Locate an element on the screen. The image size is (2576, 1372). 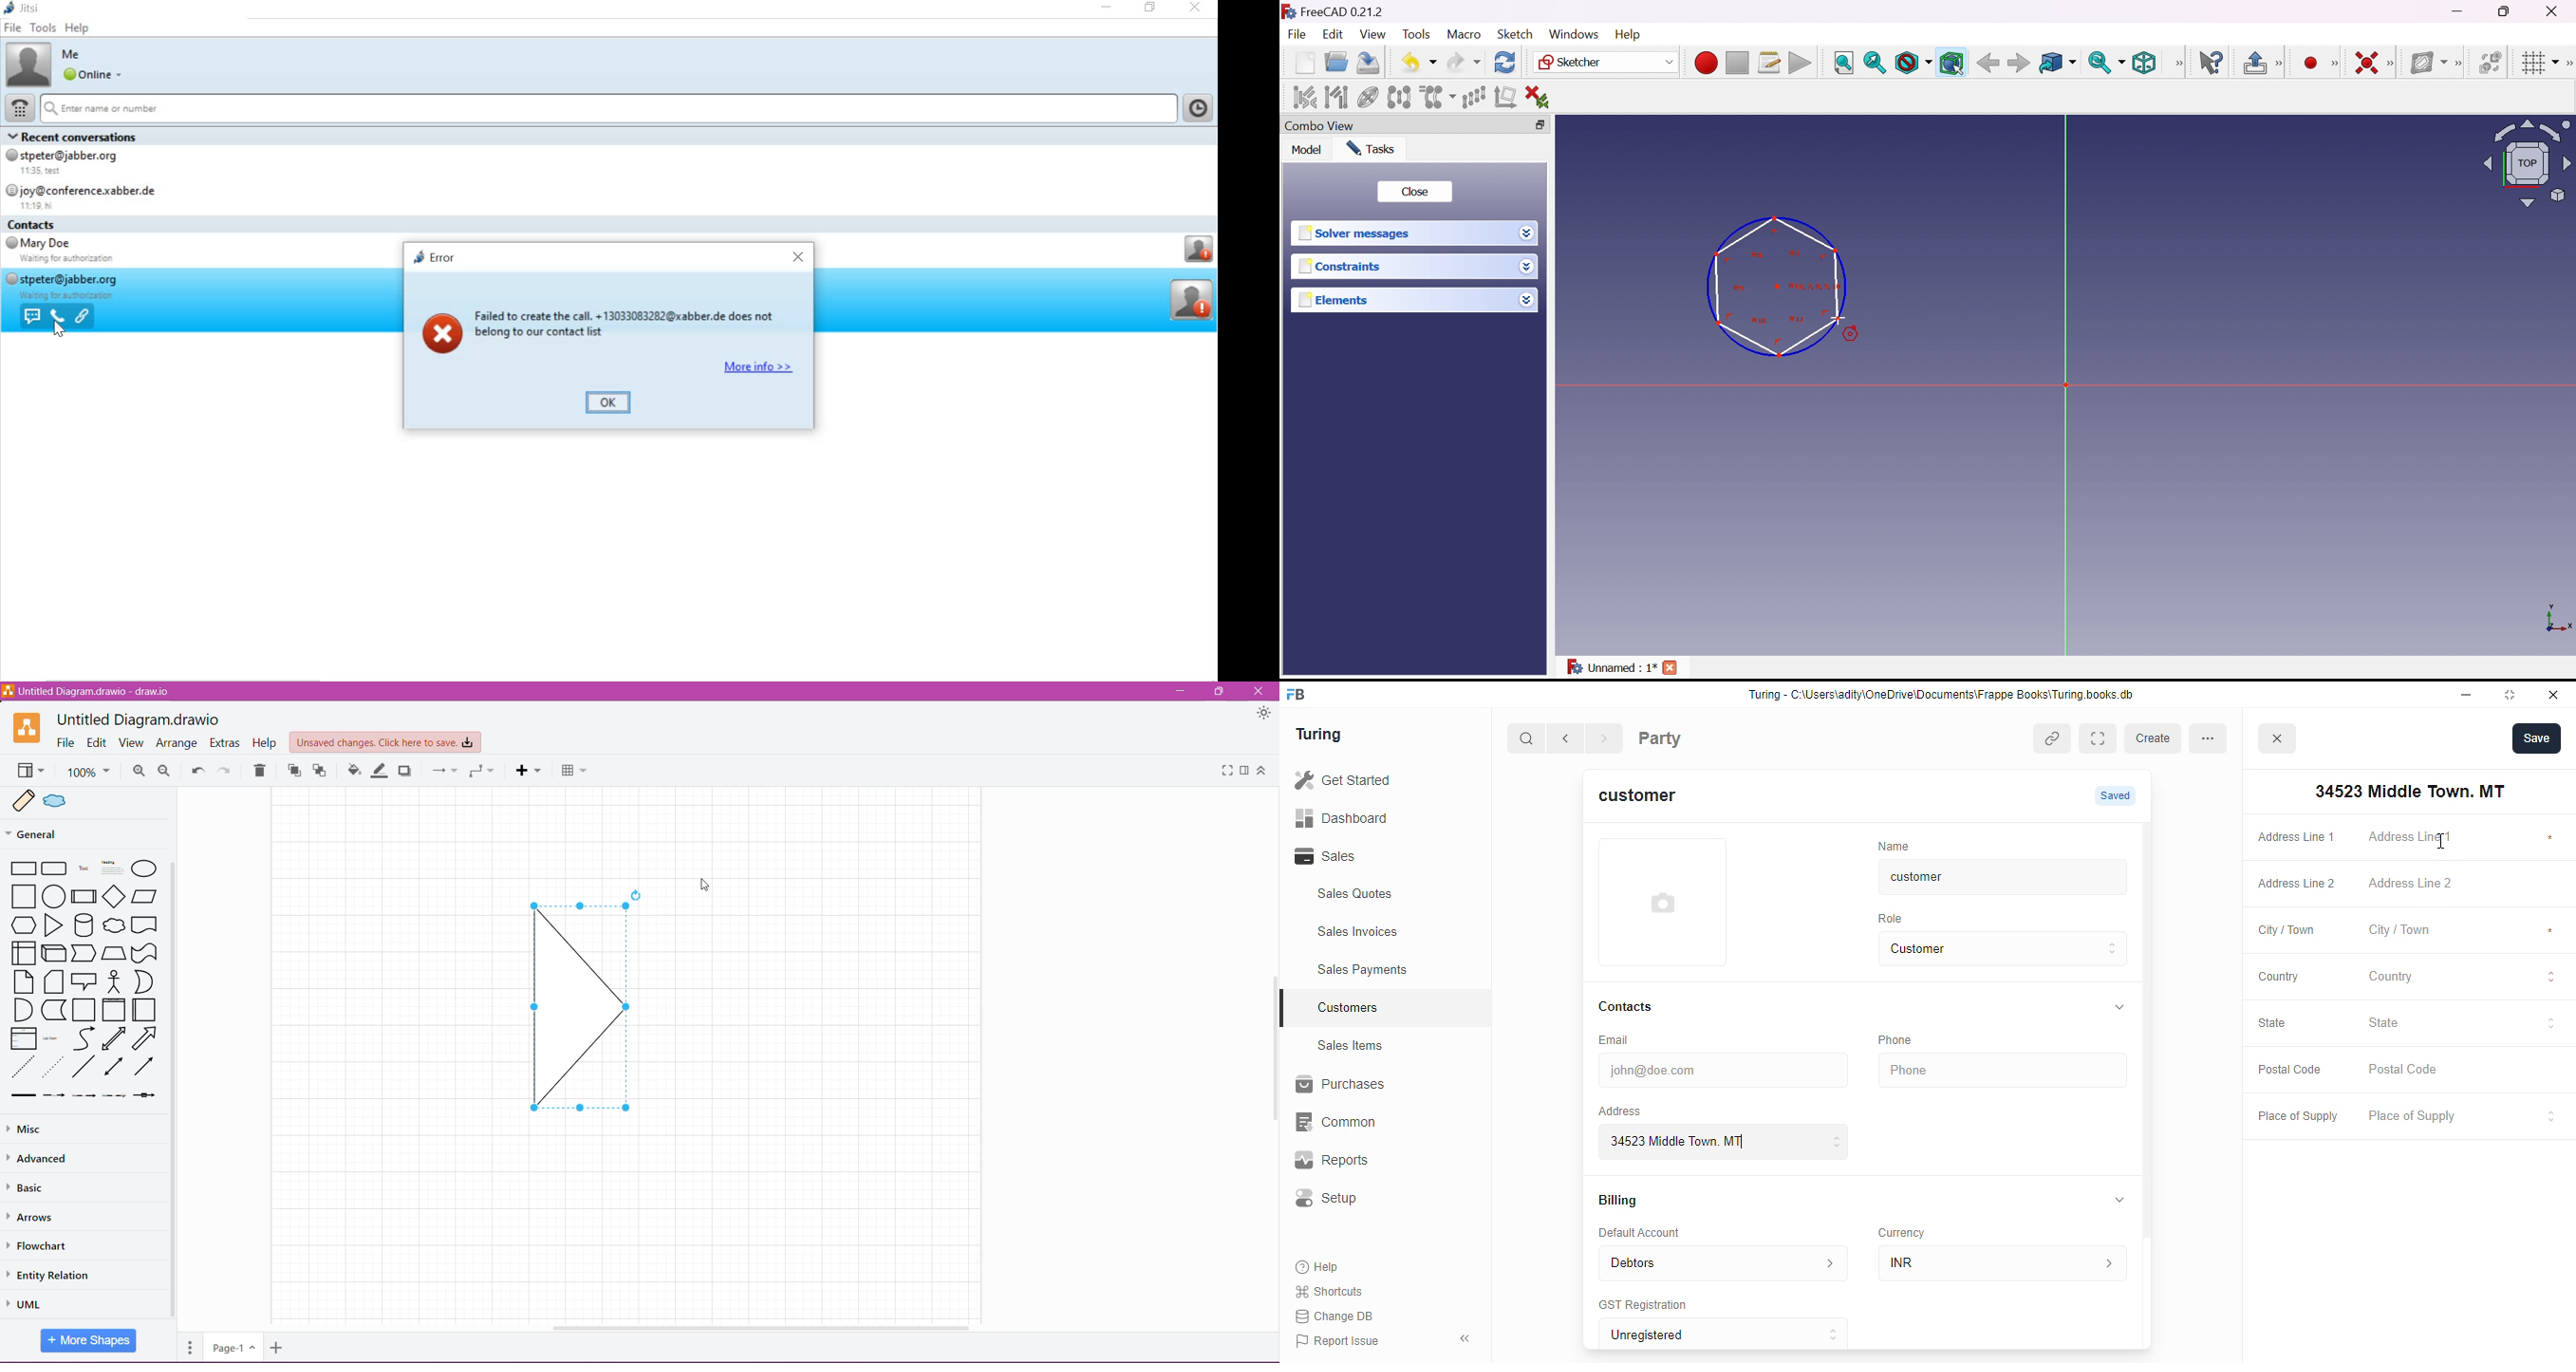
Help is located at coordinates (263, 743).